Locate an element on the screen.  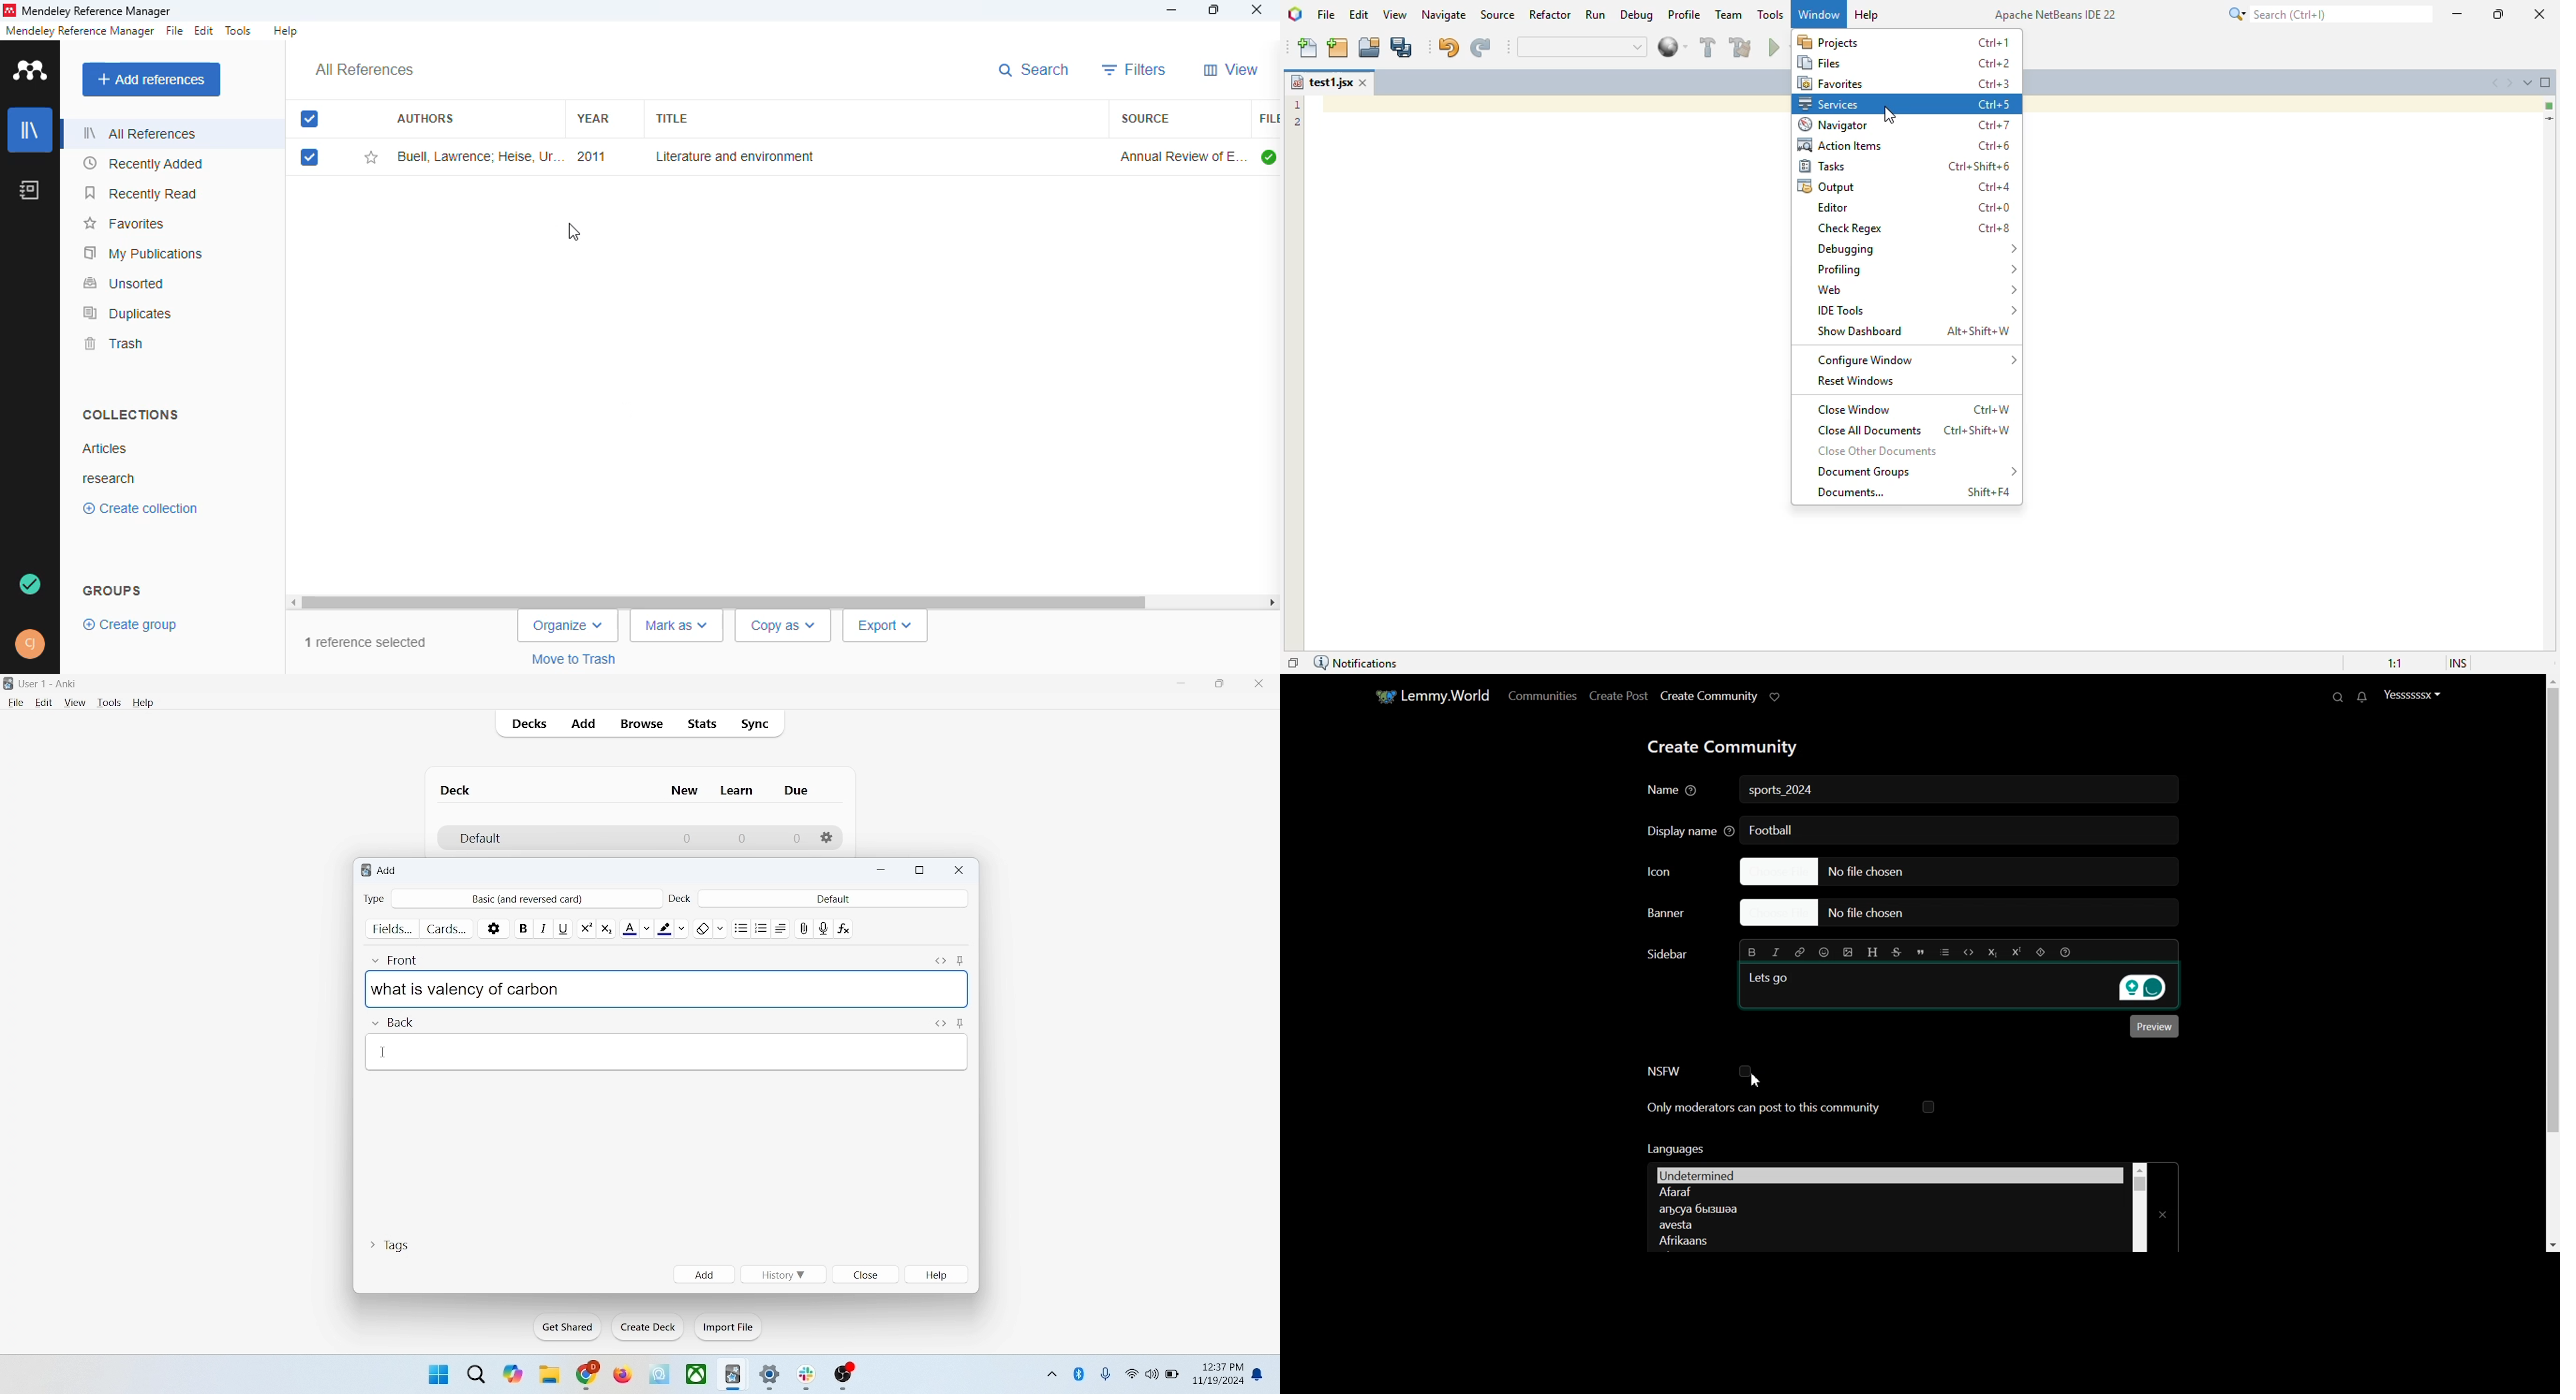
view is located at coordinates (76, 703).